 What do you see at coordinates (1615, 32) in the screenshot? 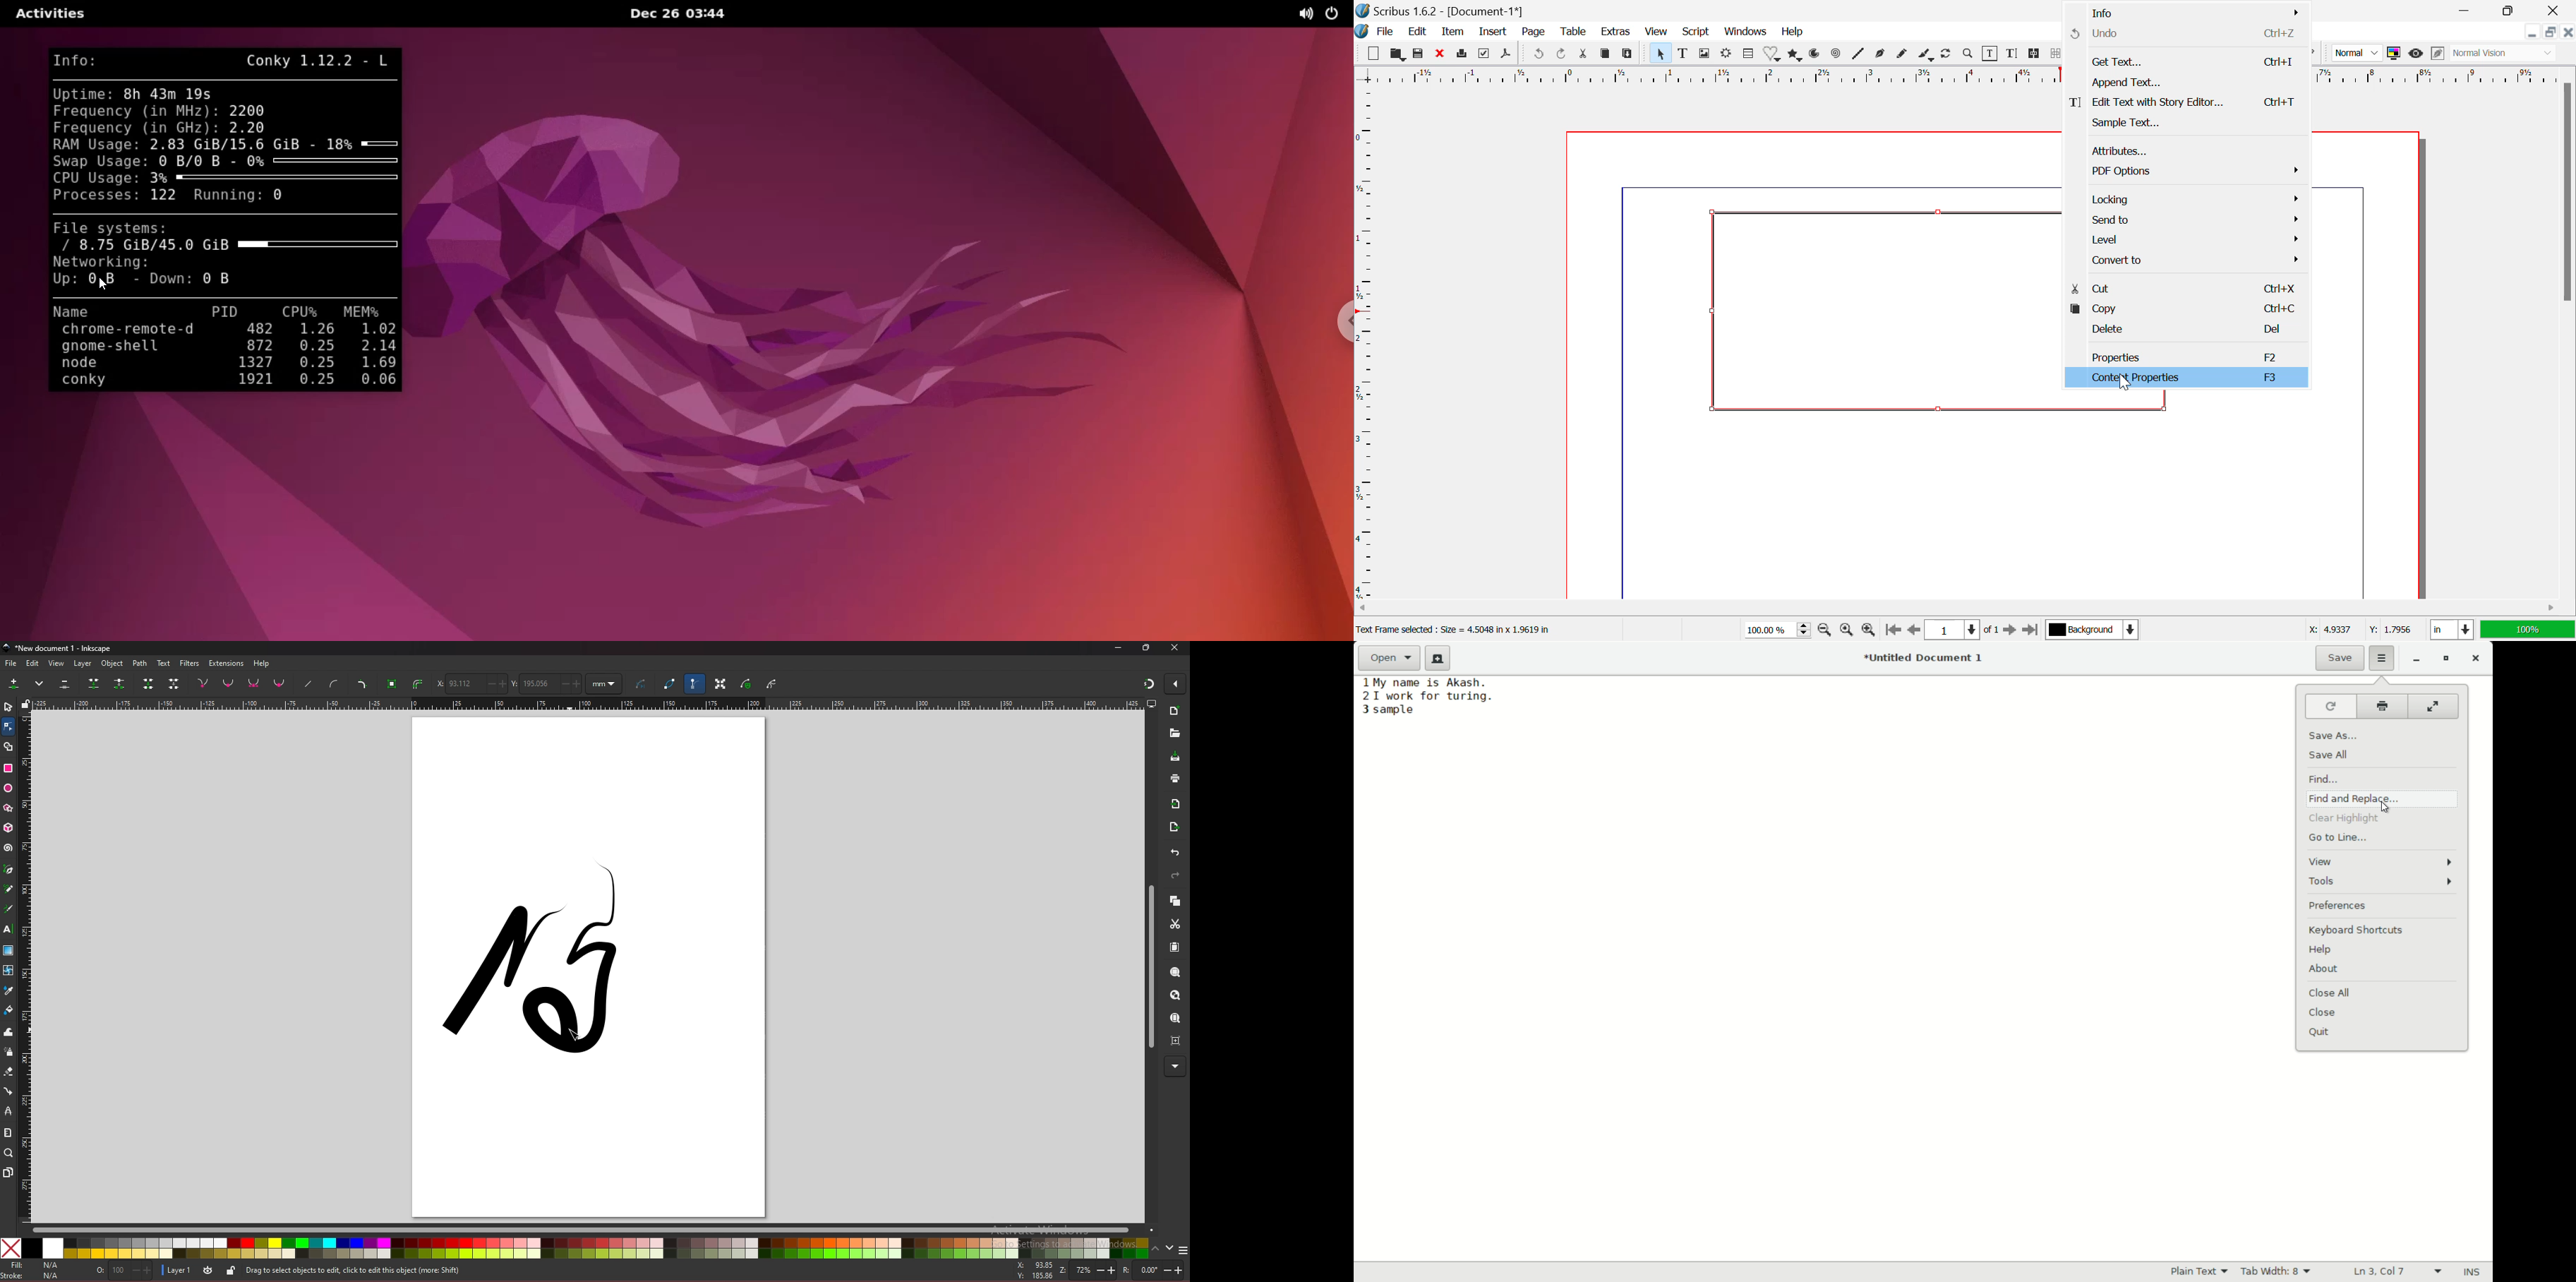
I see `Extras` at bounding box center [1615, 32].